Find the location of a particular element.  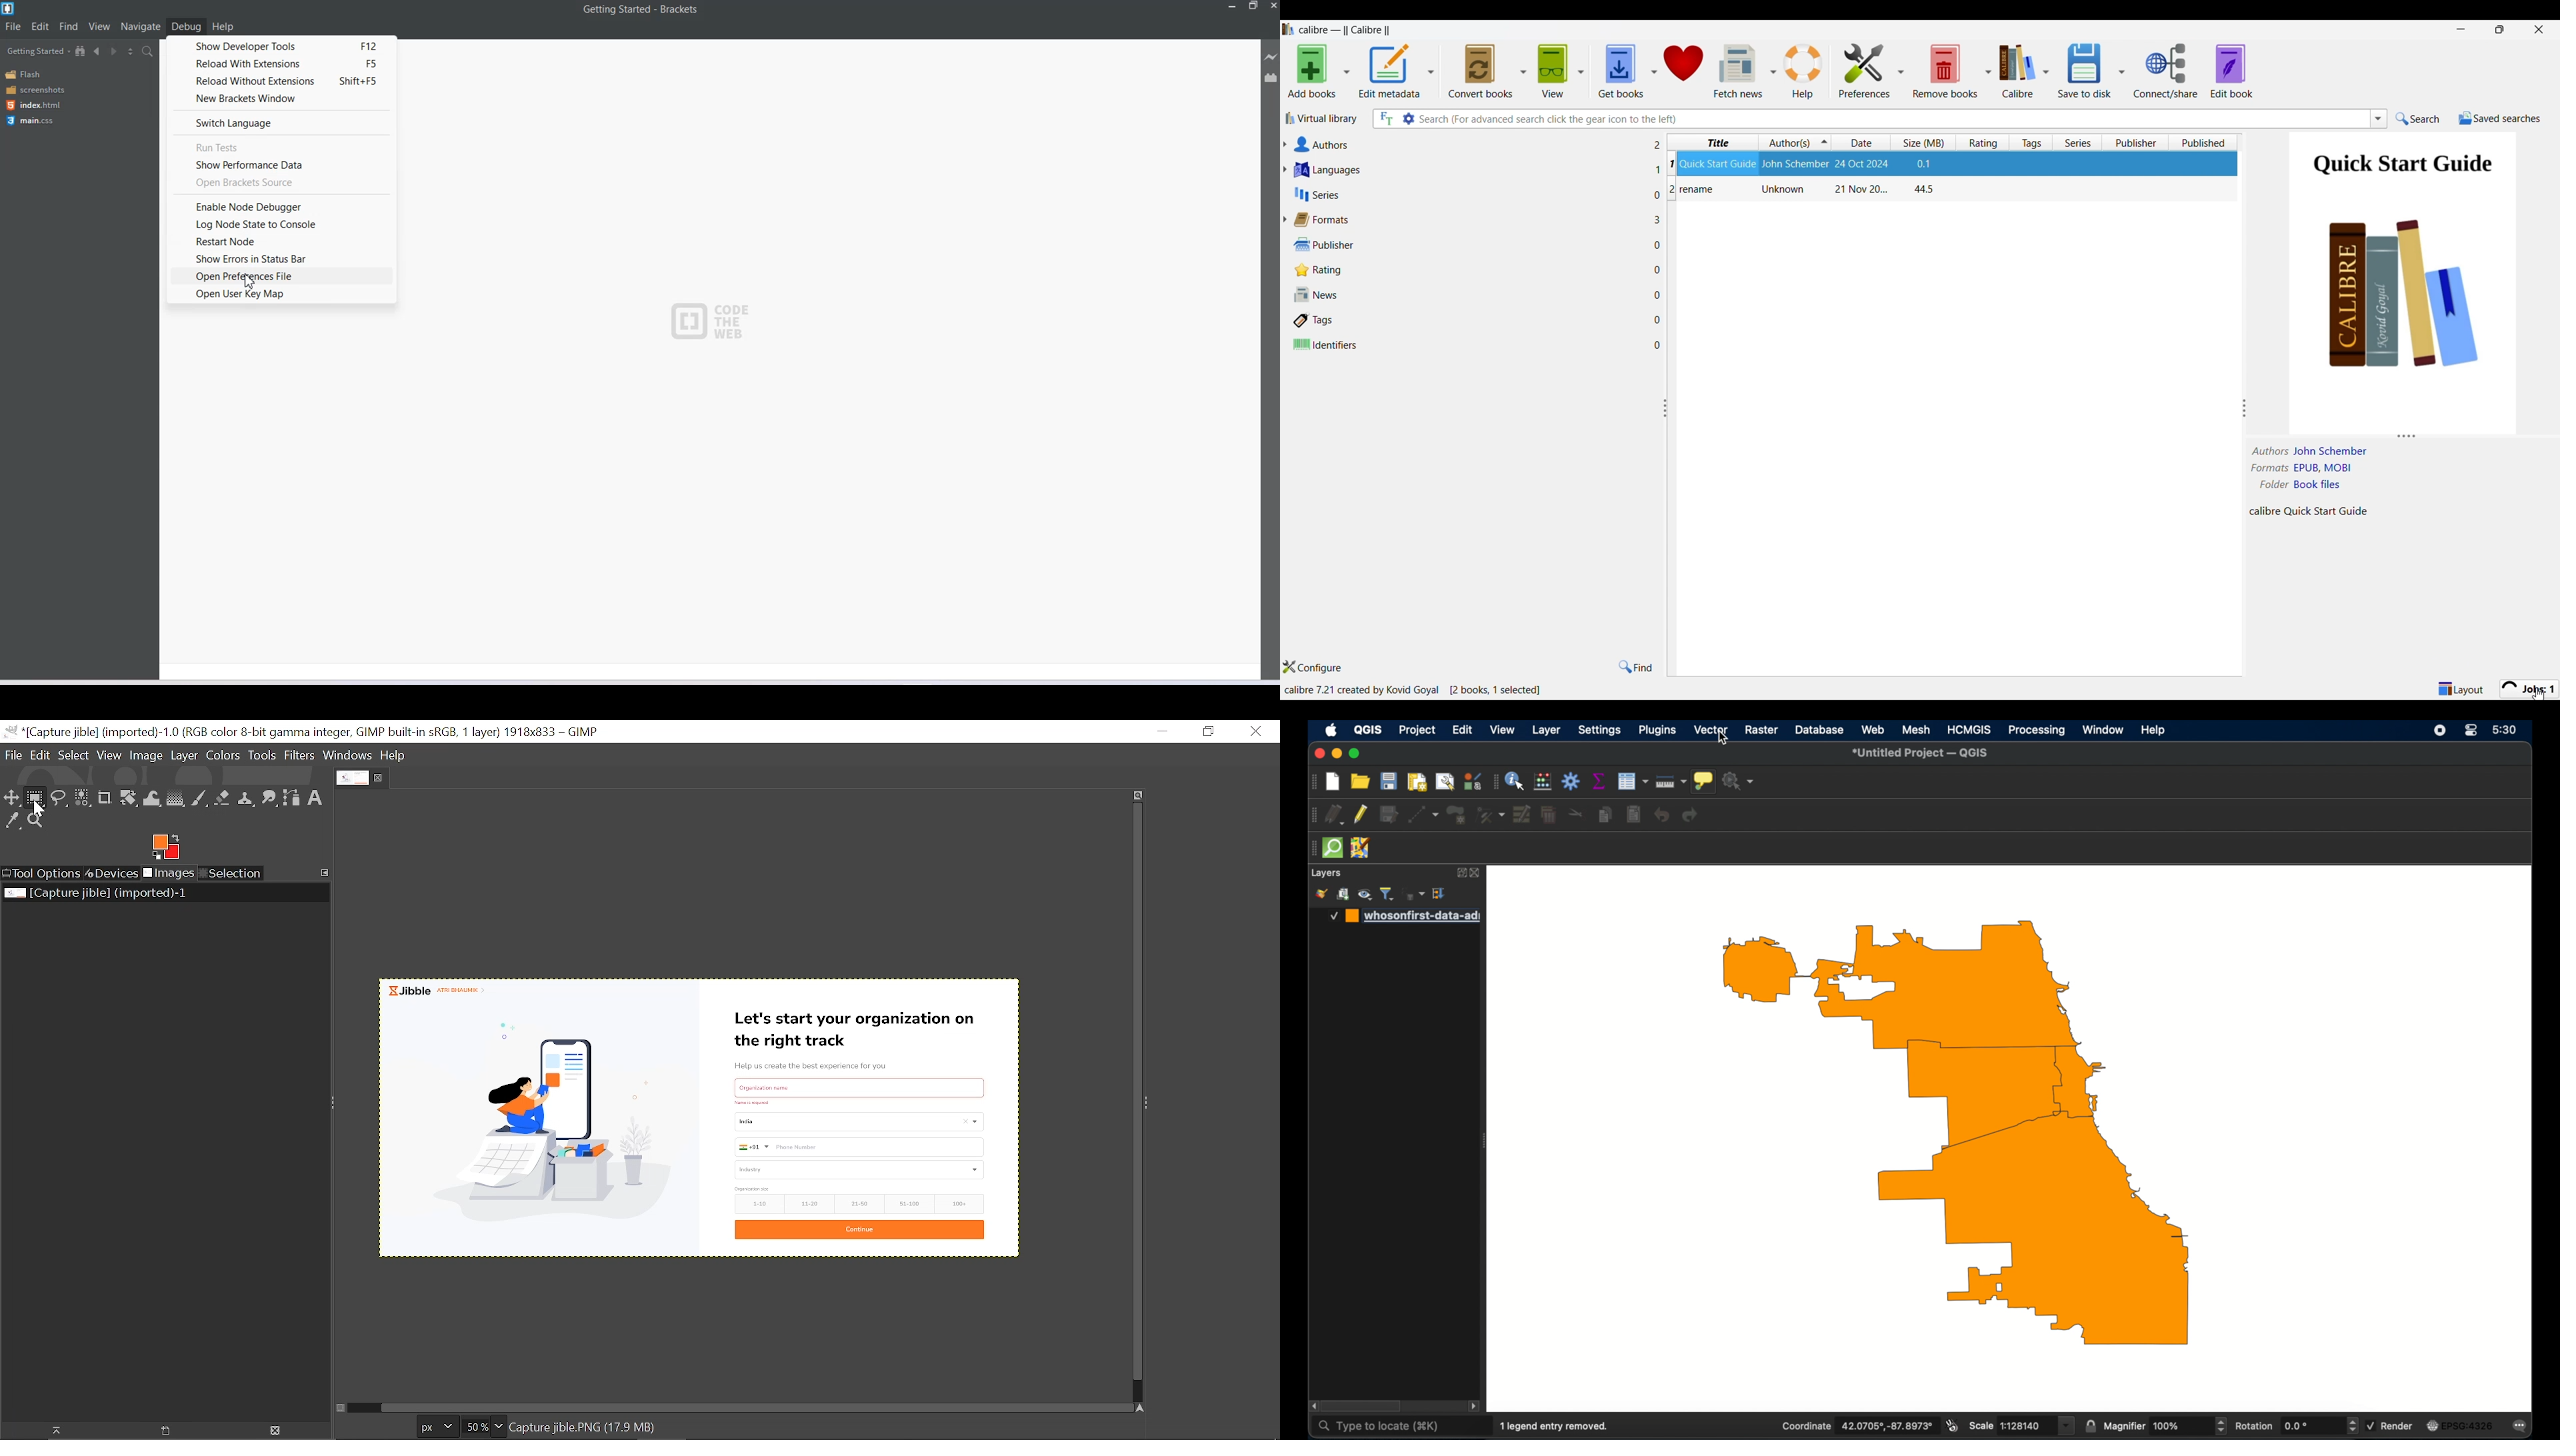

Help is located at coordinates (223, 27).